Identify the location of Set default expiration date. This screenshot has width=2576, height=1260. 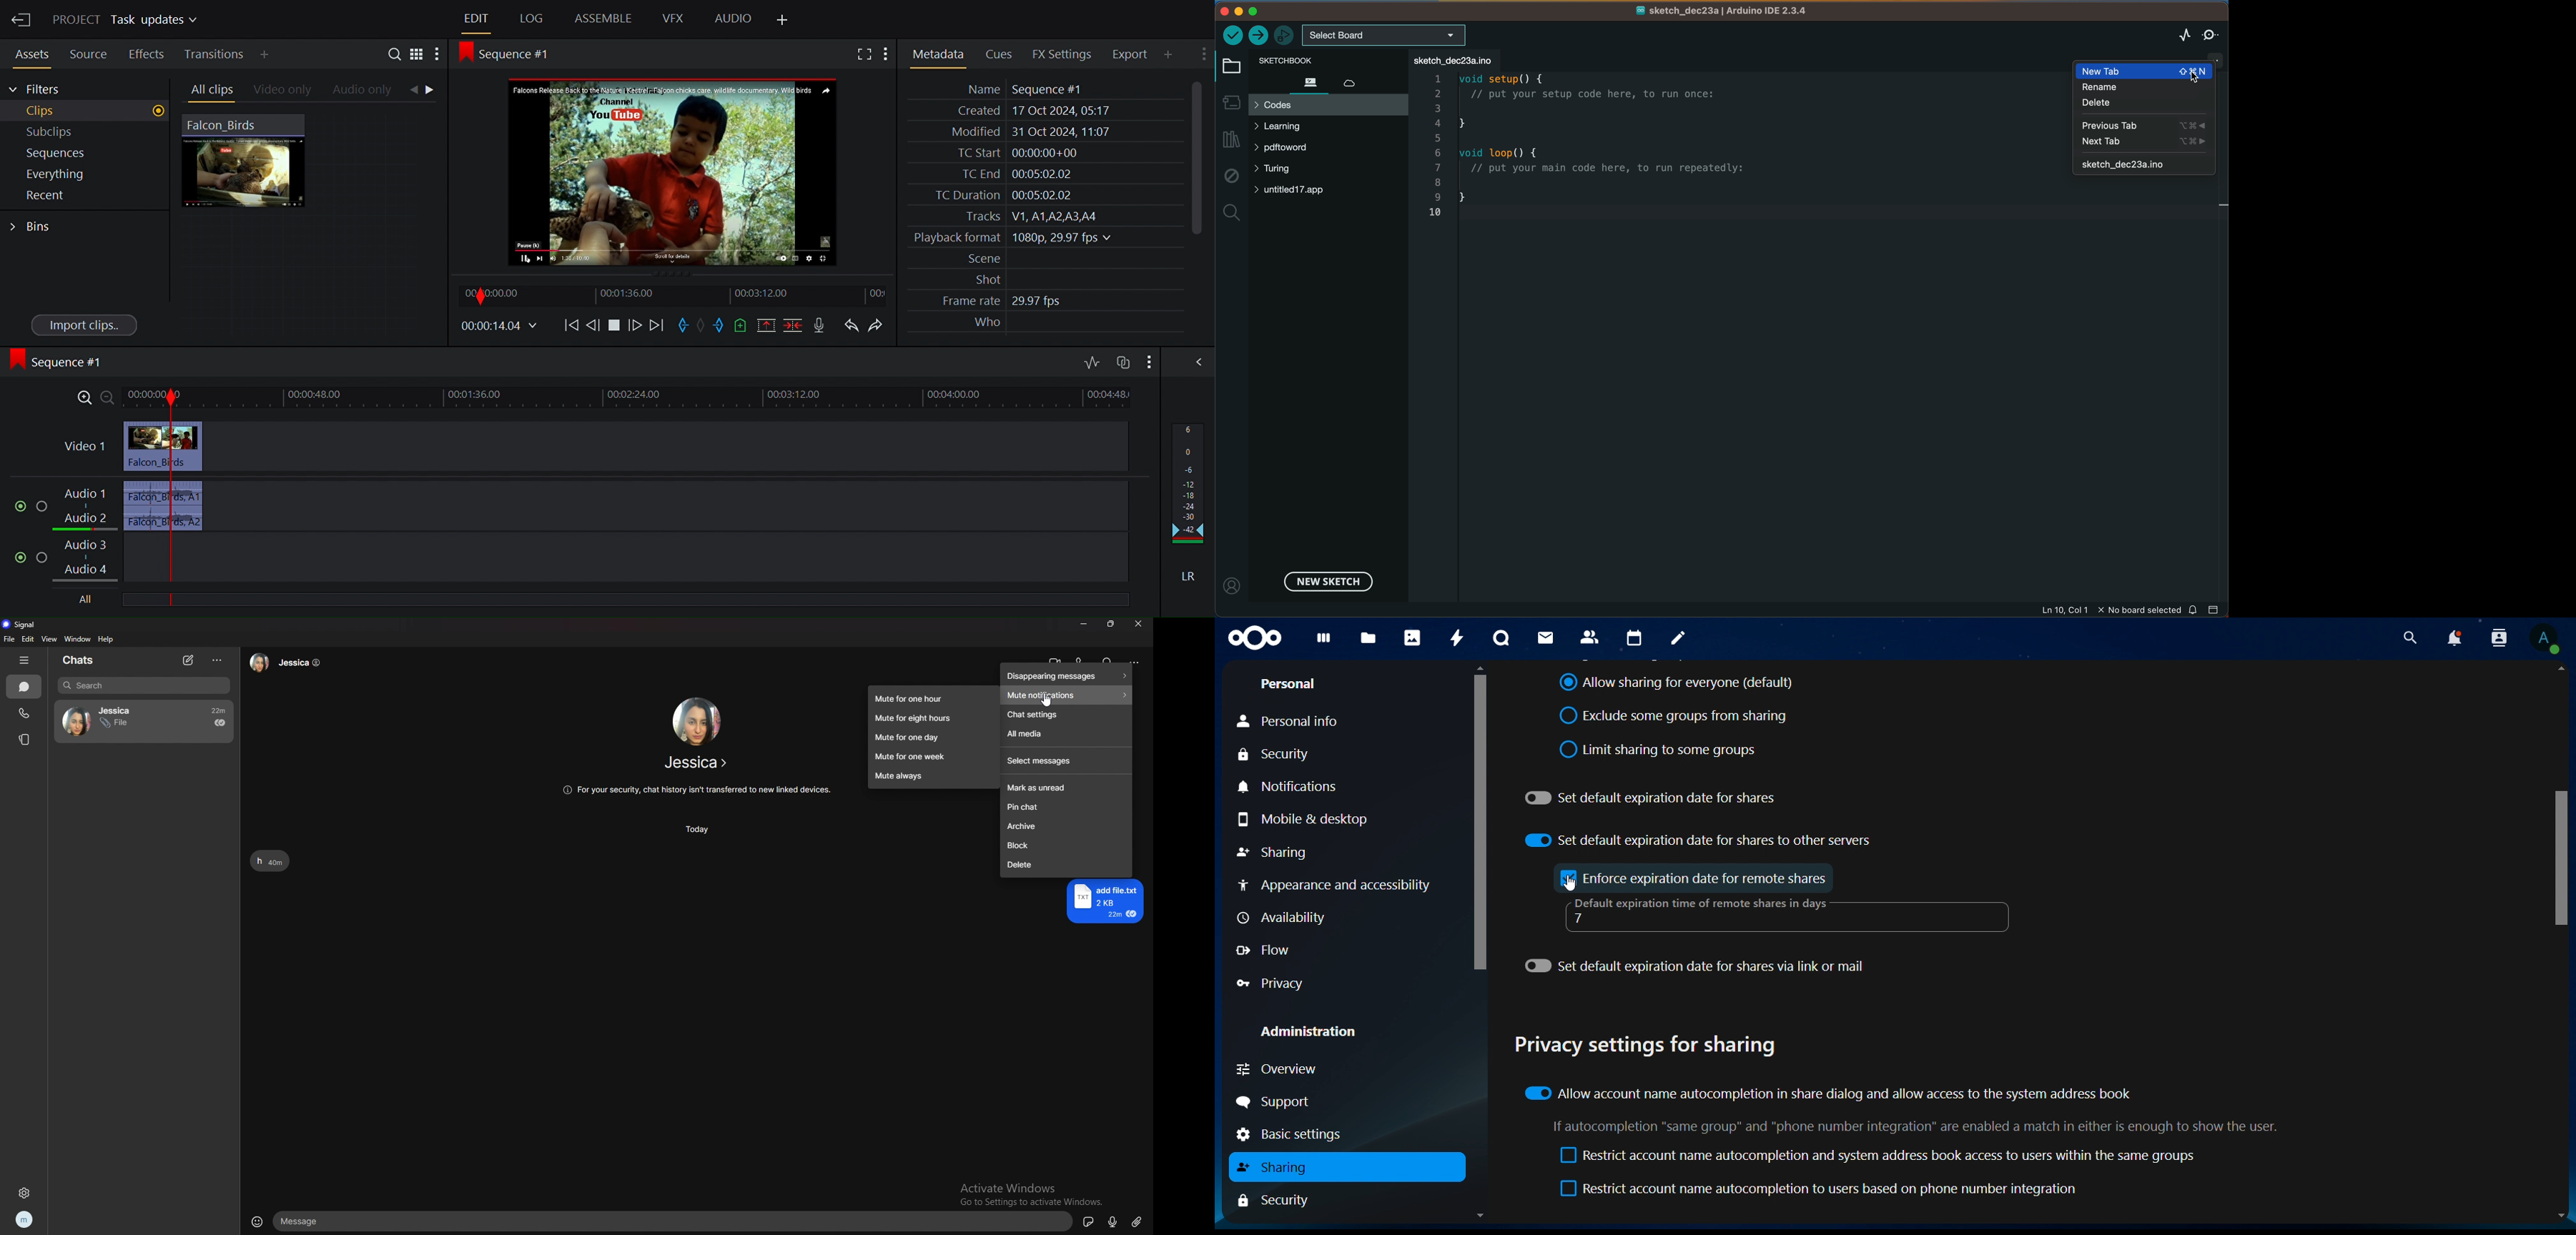
(1698, 969).